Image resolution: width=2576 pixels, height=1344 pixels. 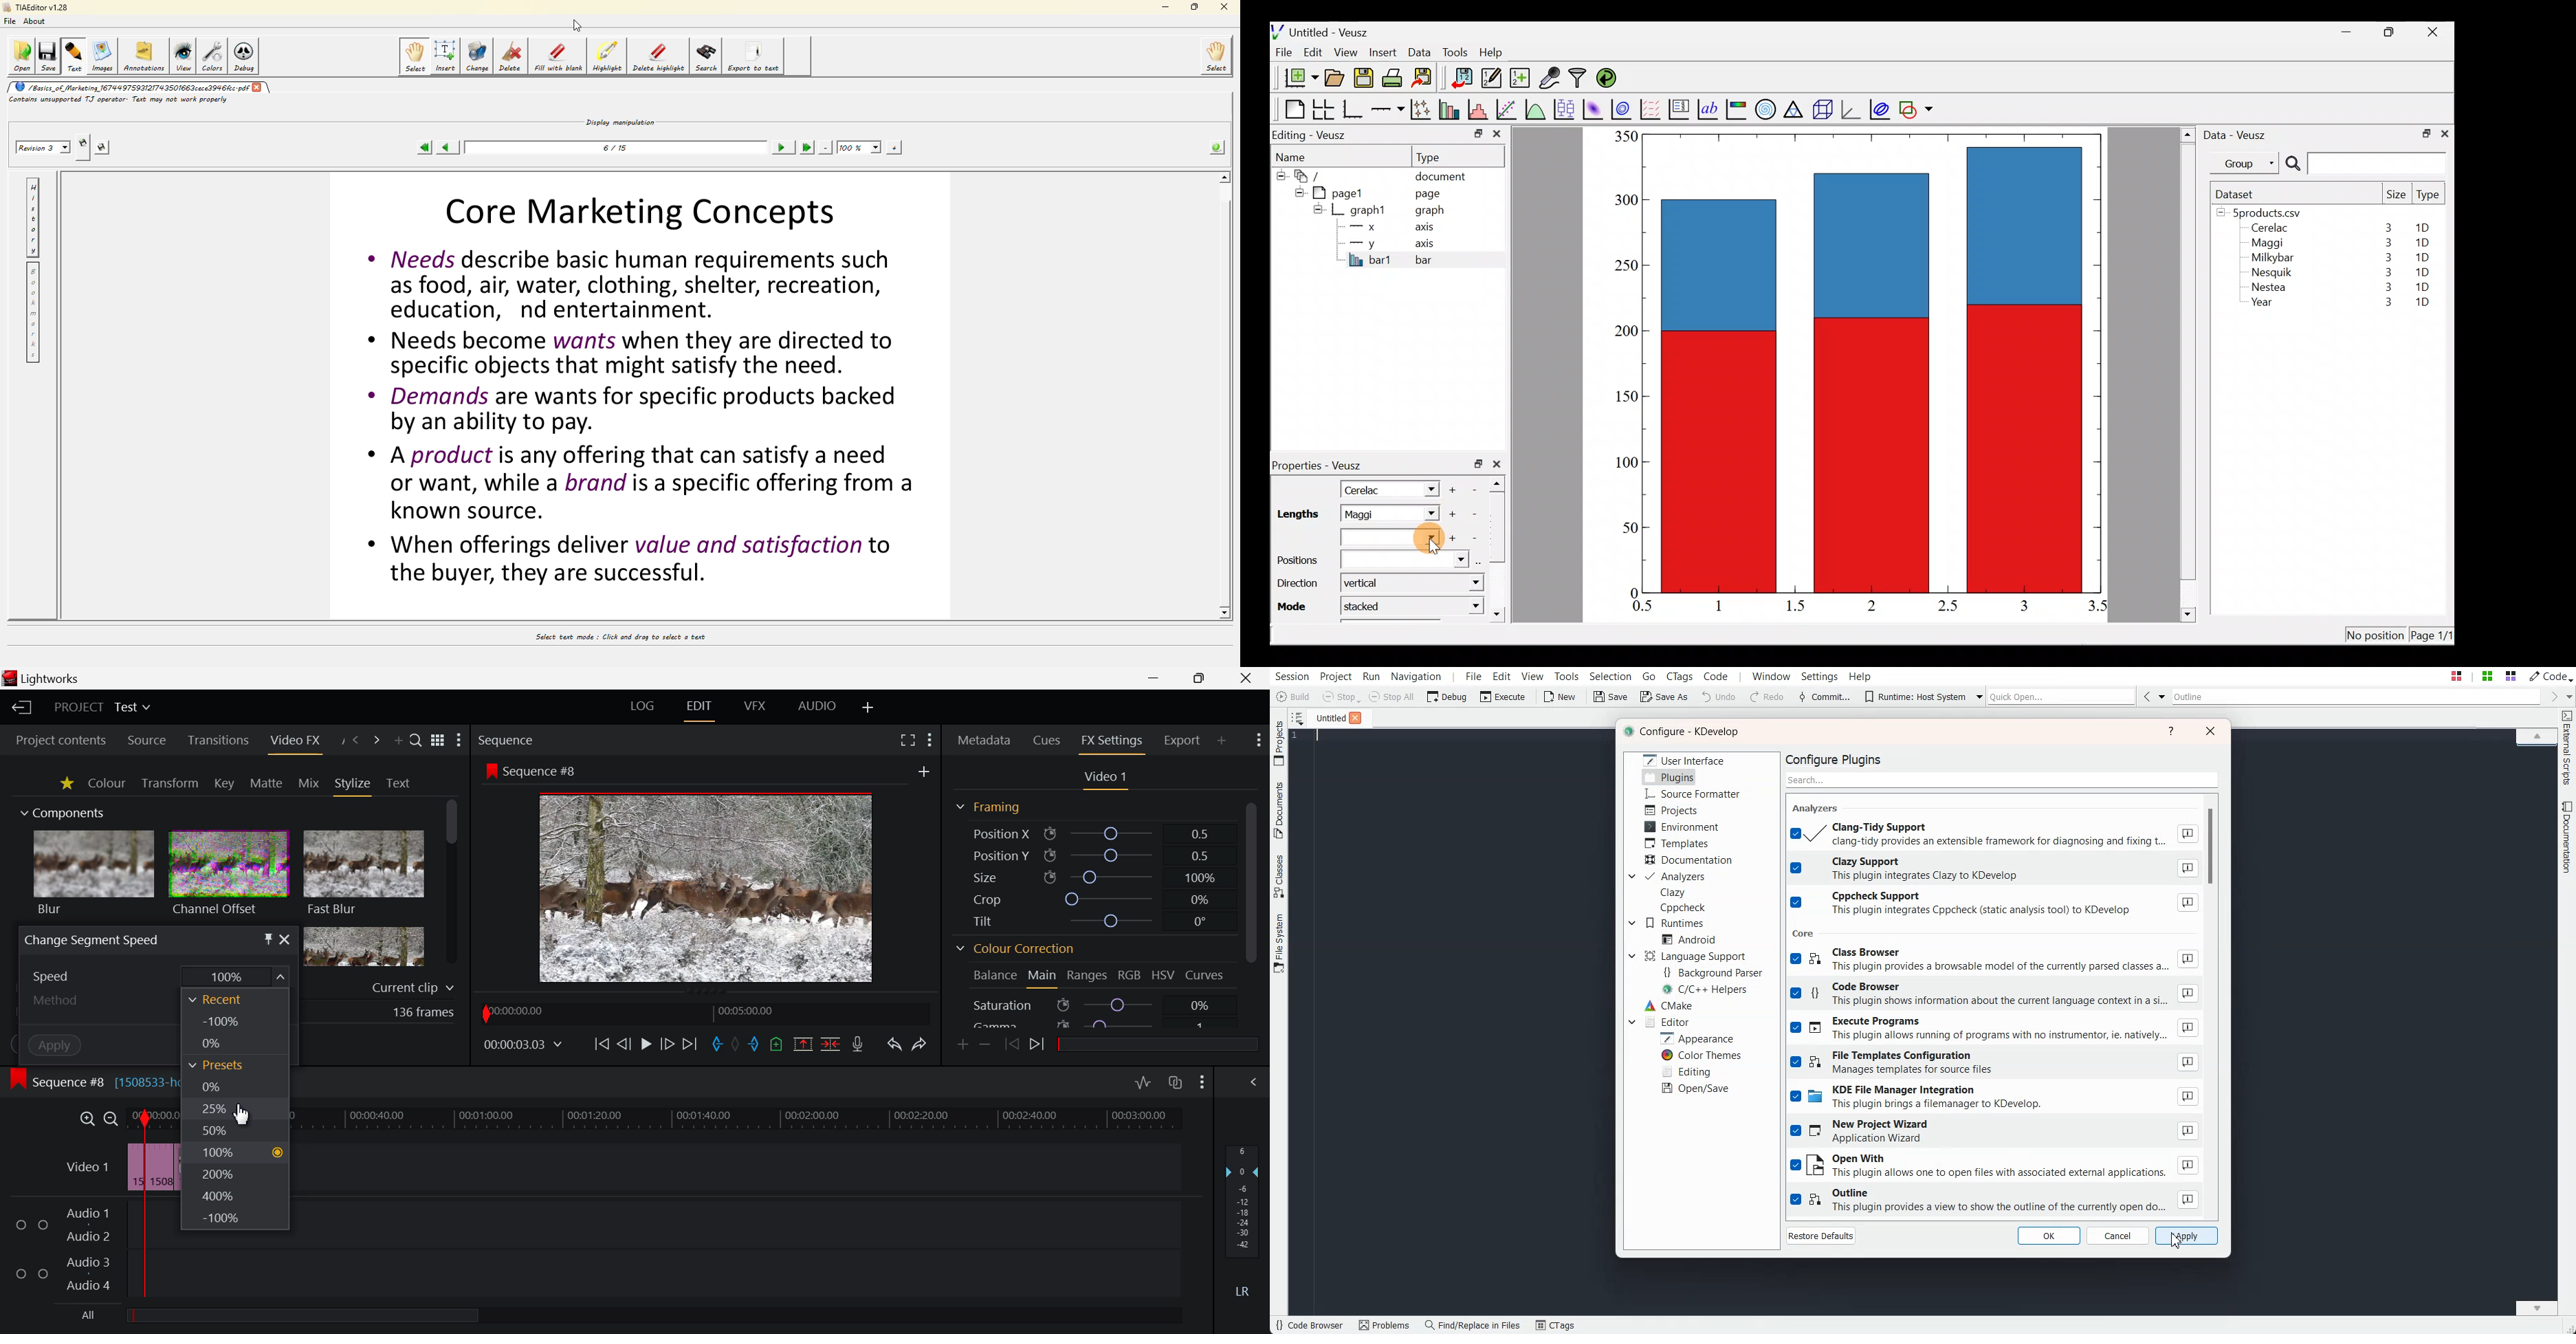 What do you see at coordinates (986, 1044) in the screenshot?
I see `Remove keyframe` at bounding box center [986, 1044].